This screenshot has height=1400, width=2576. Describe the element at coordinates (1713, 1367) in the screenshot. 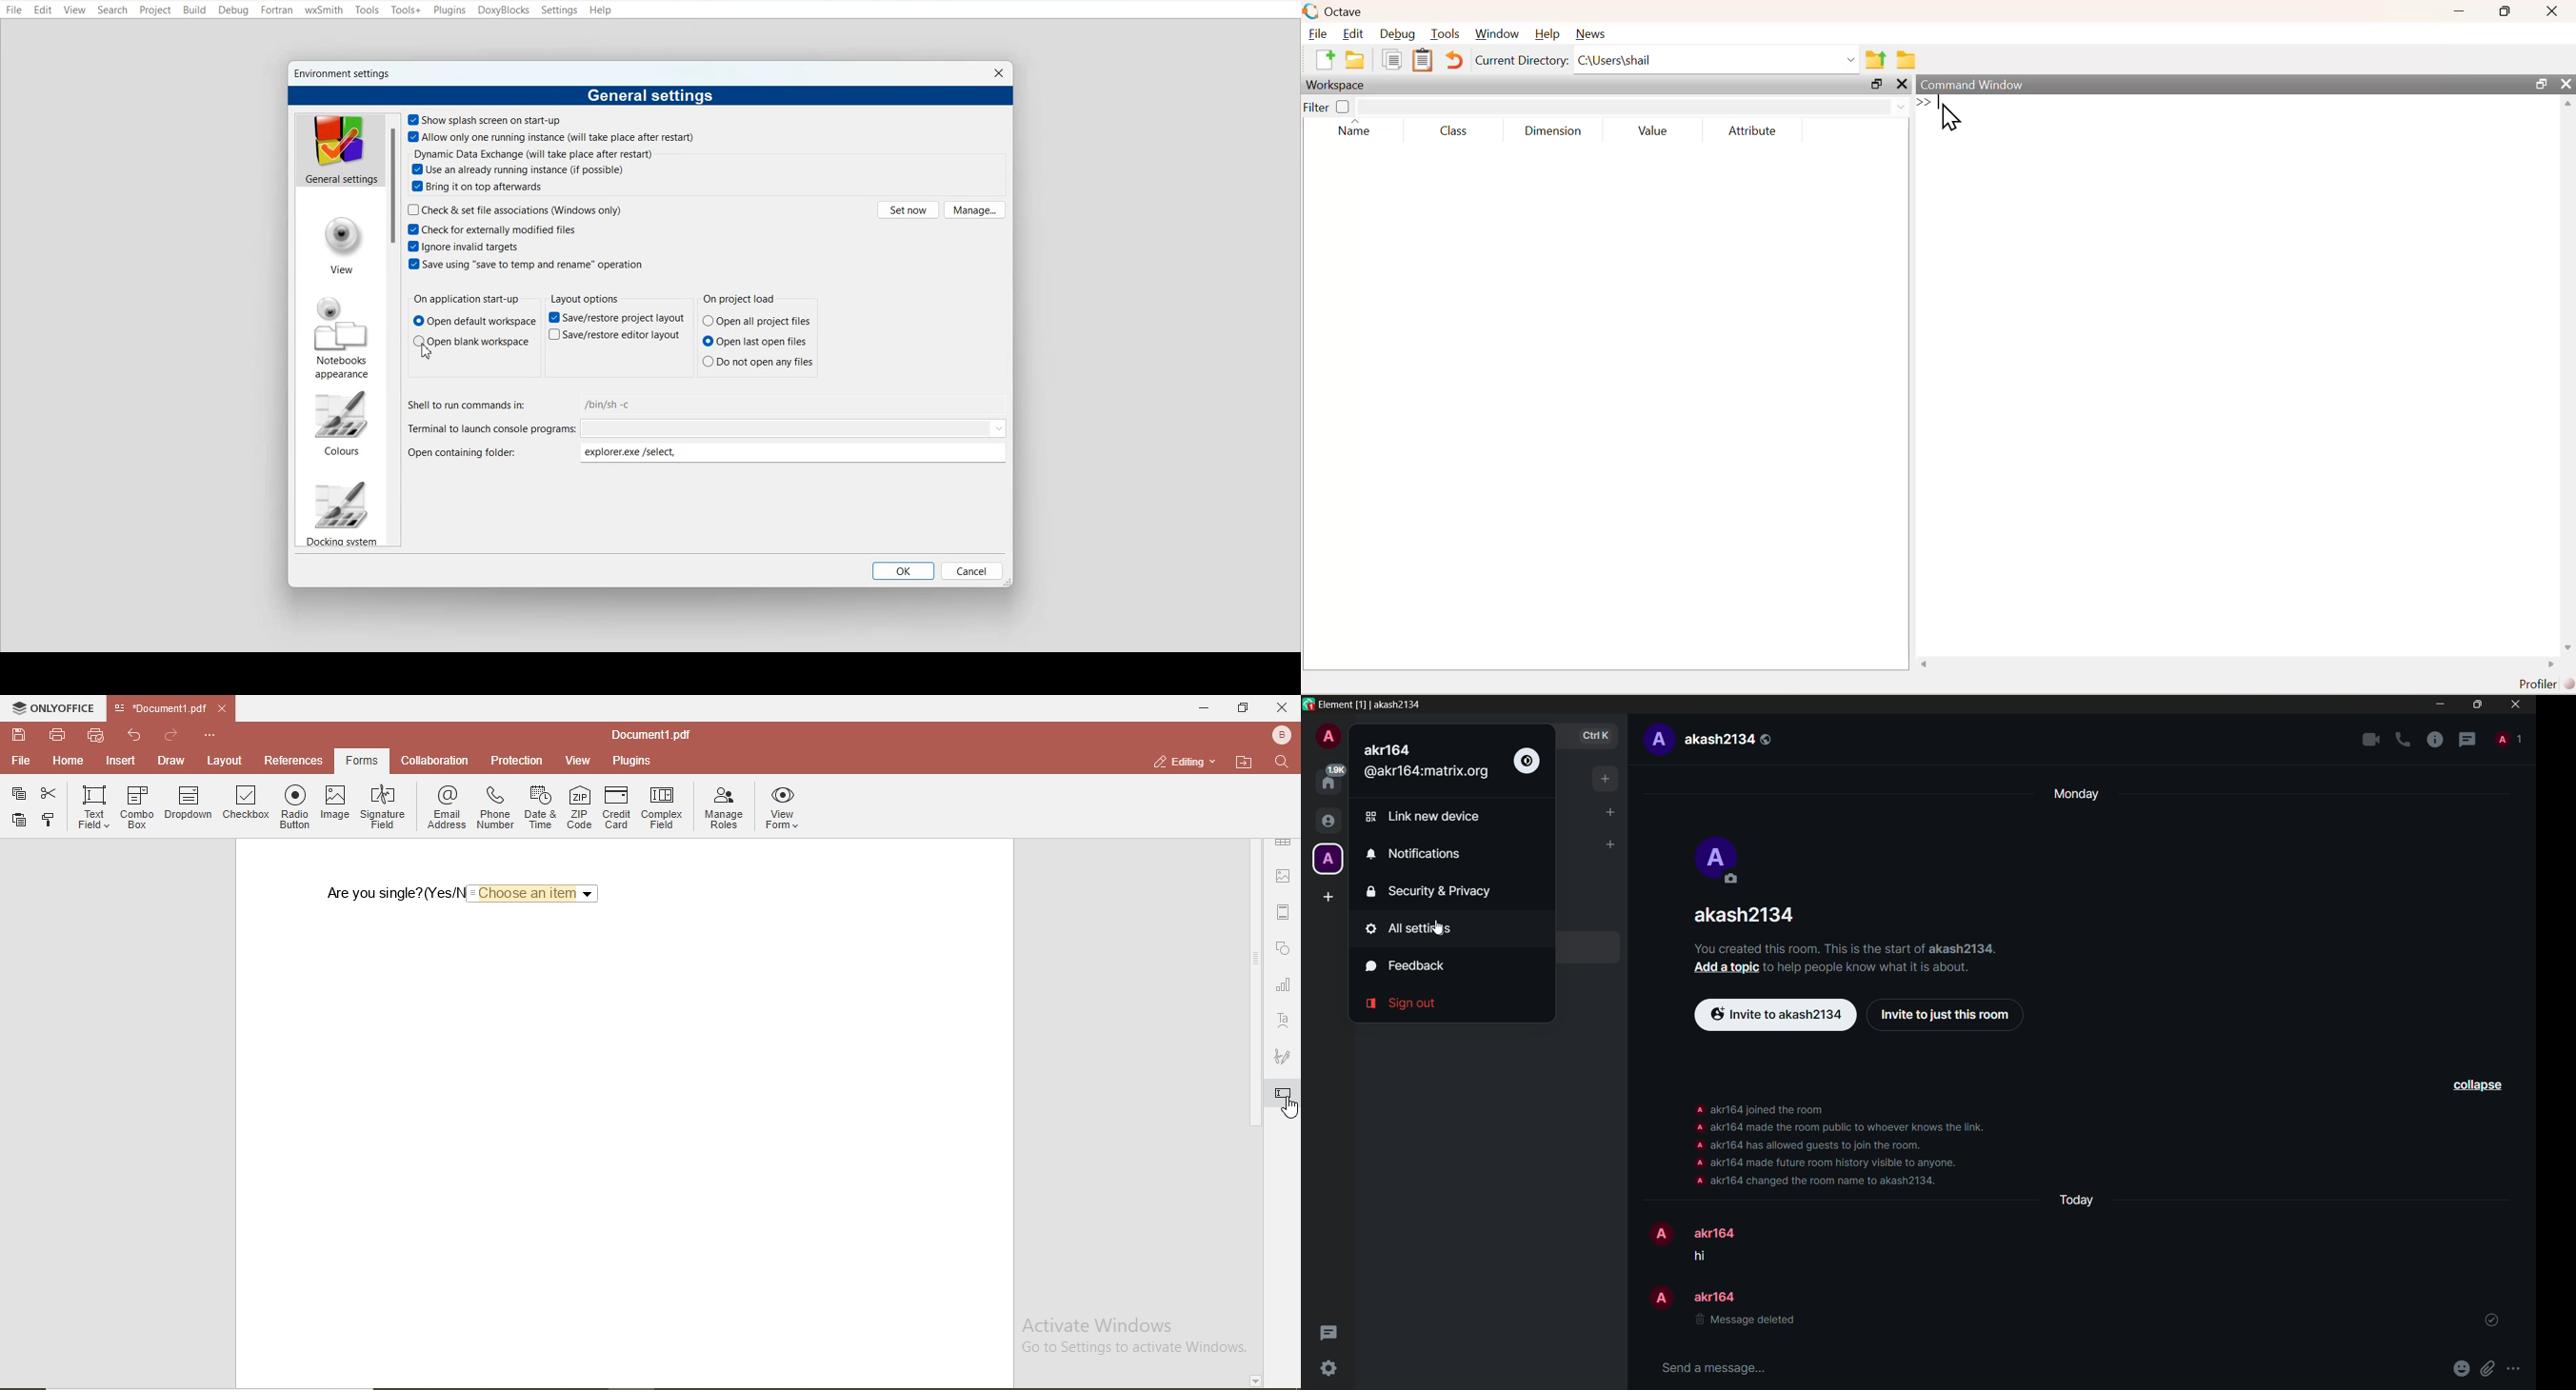

I see `input message` at that location.